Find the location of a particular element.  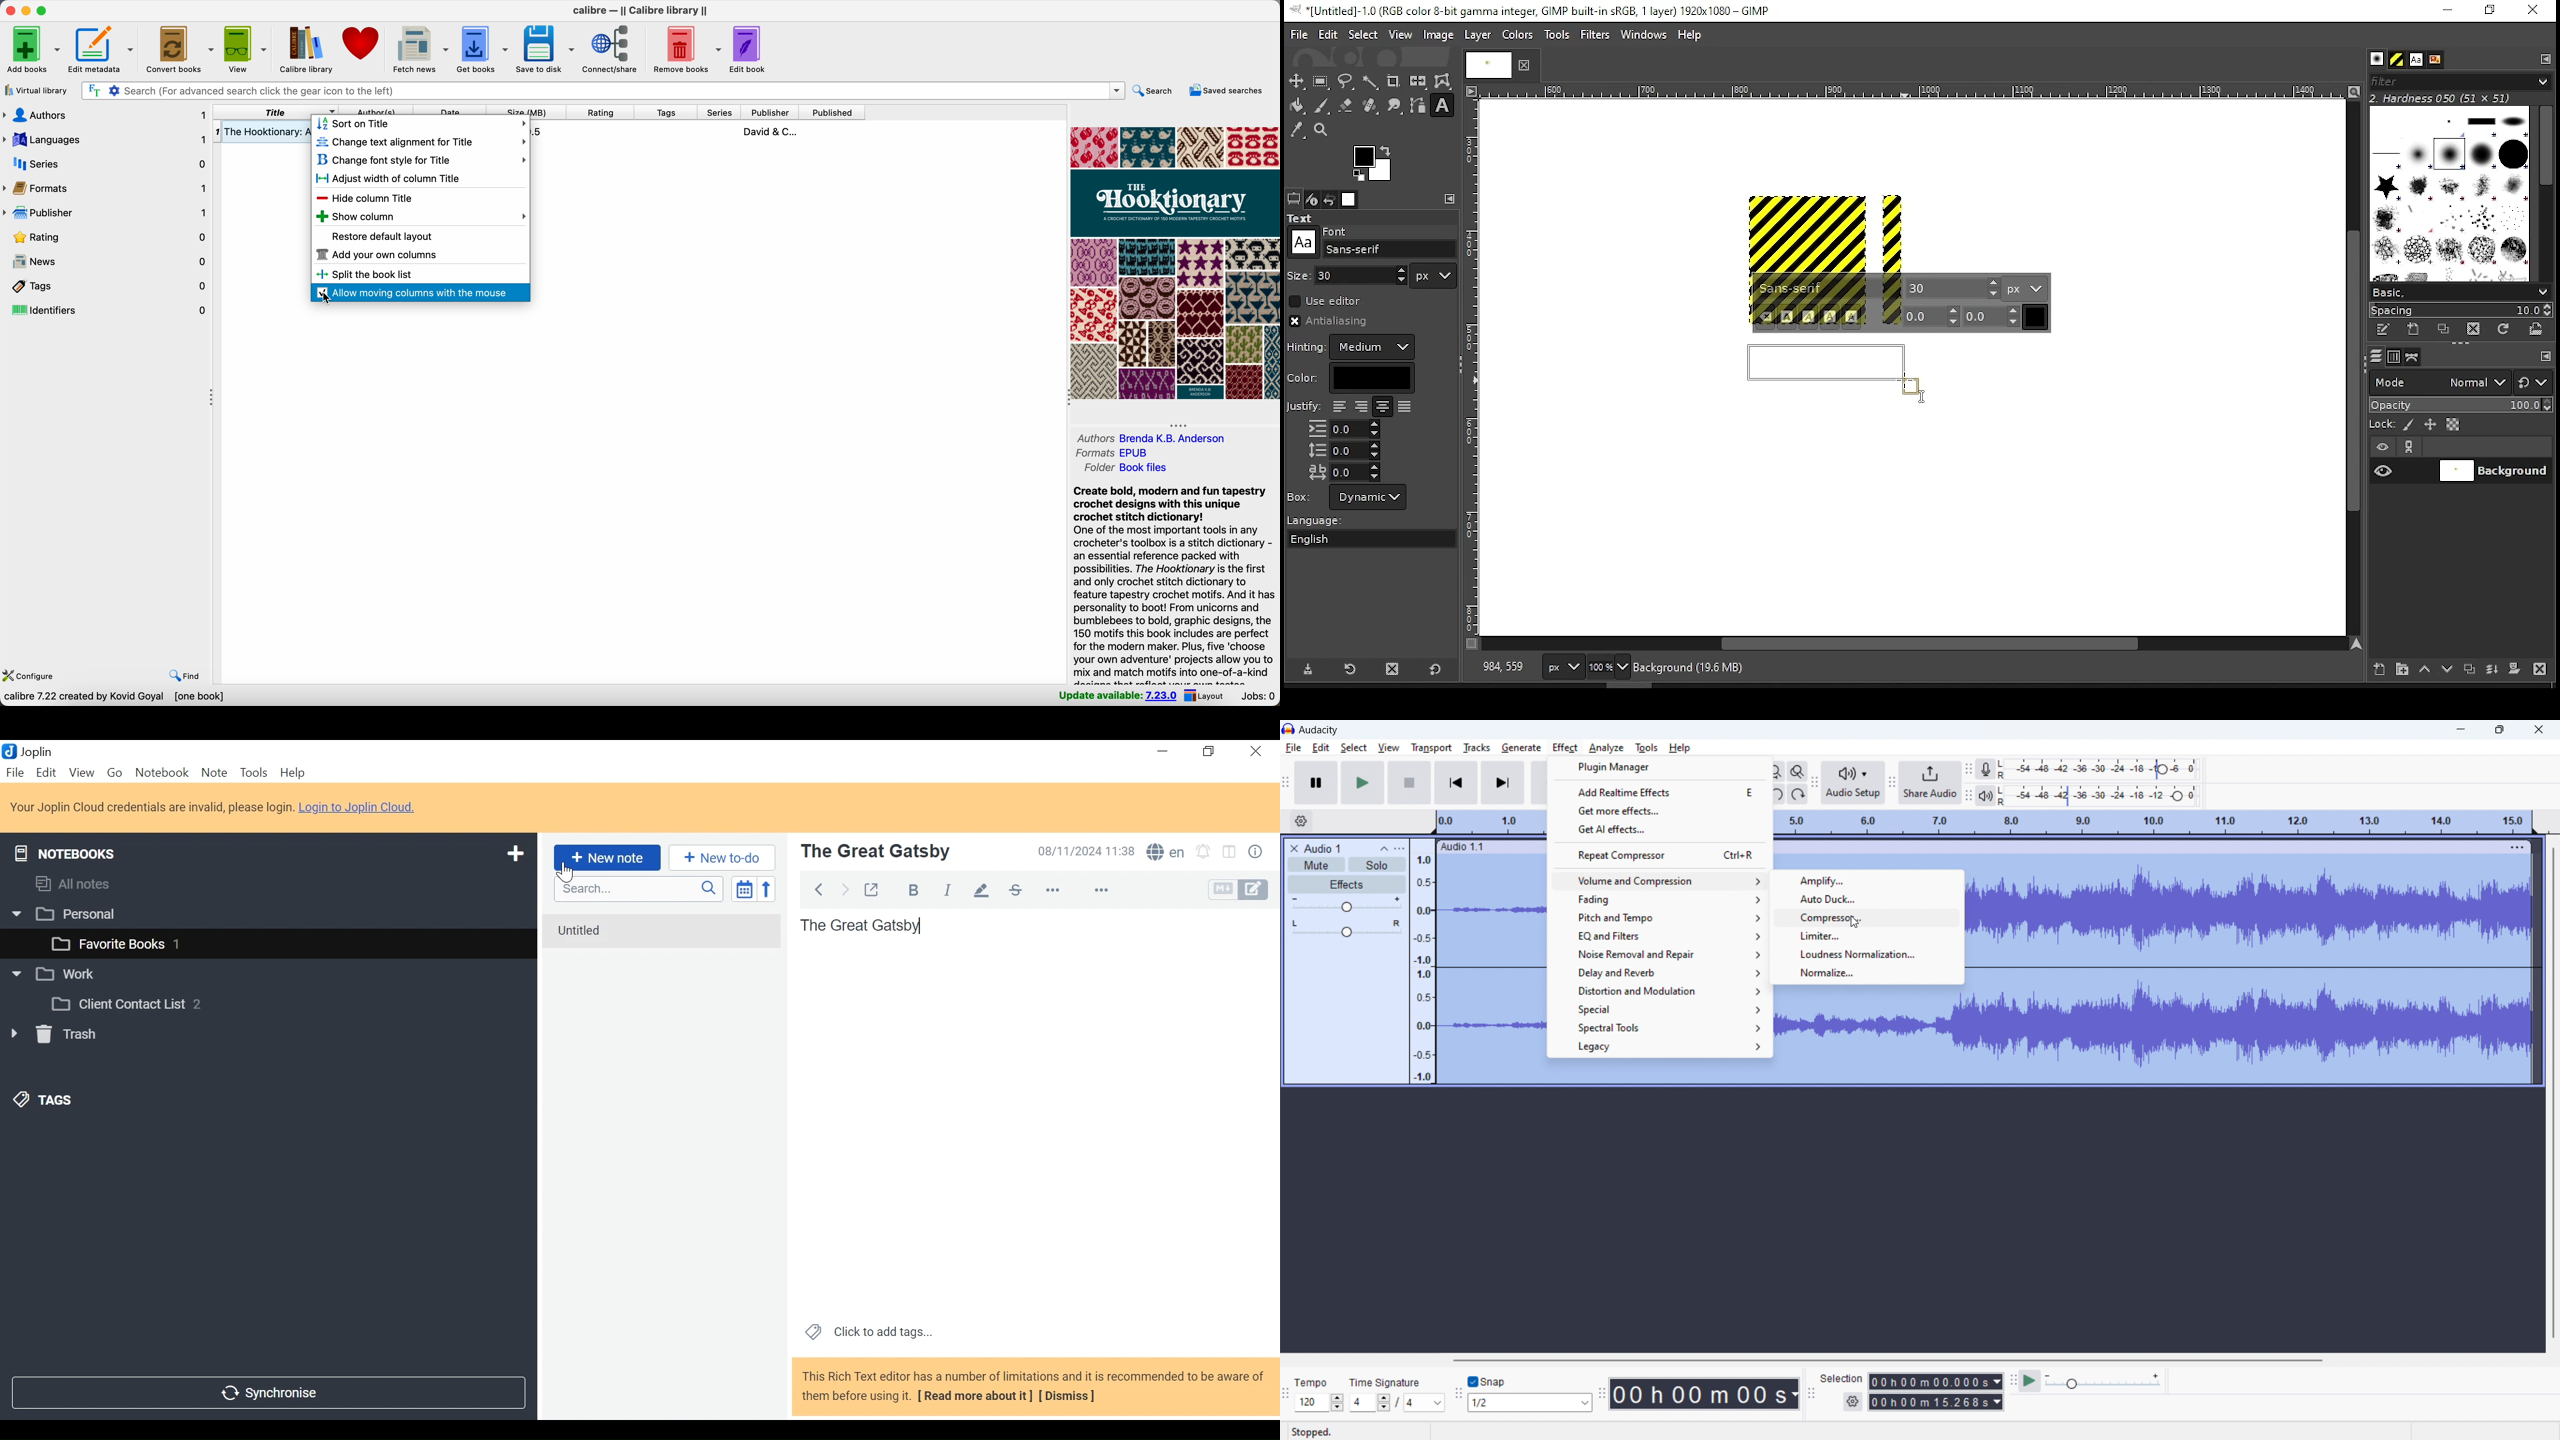

repeat compressor  Ctrl+R is located at coordinates (1660, 855).